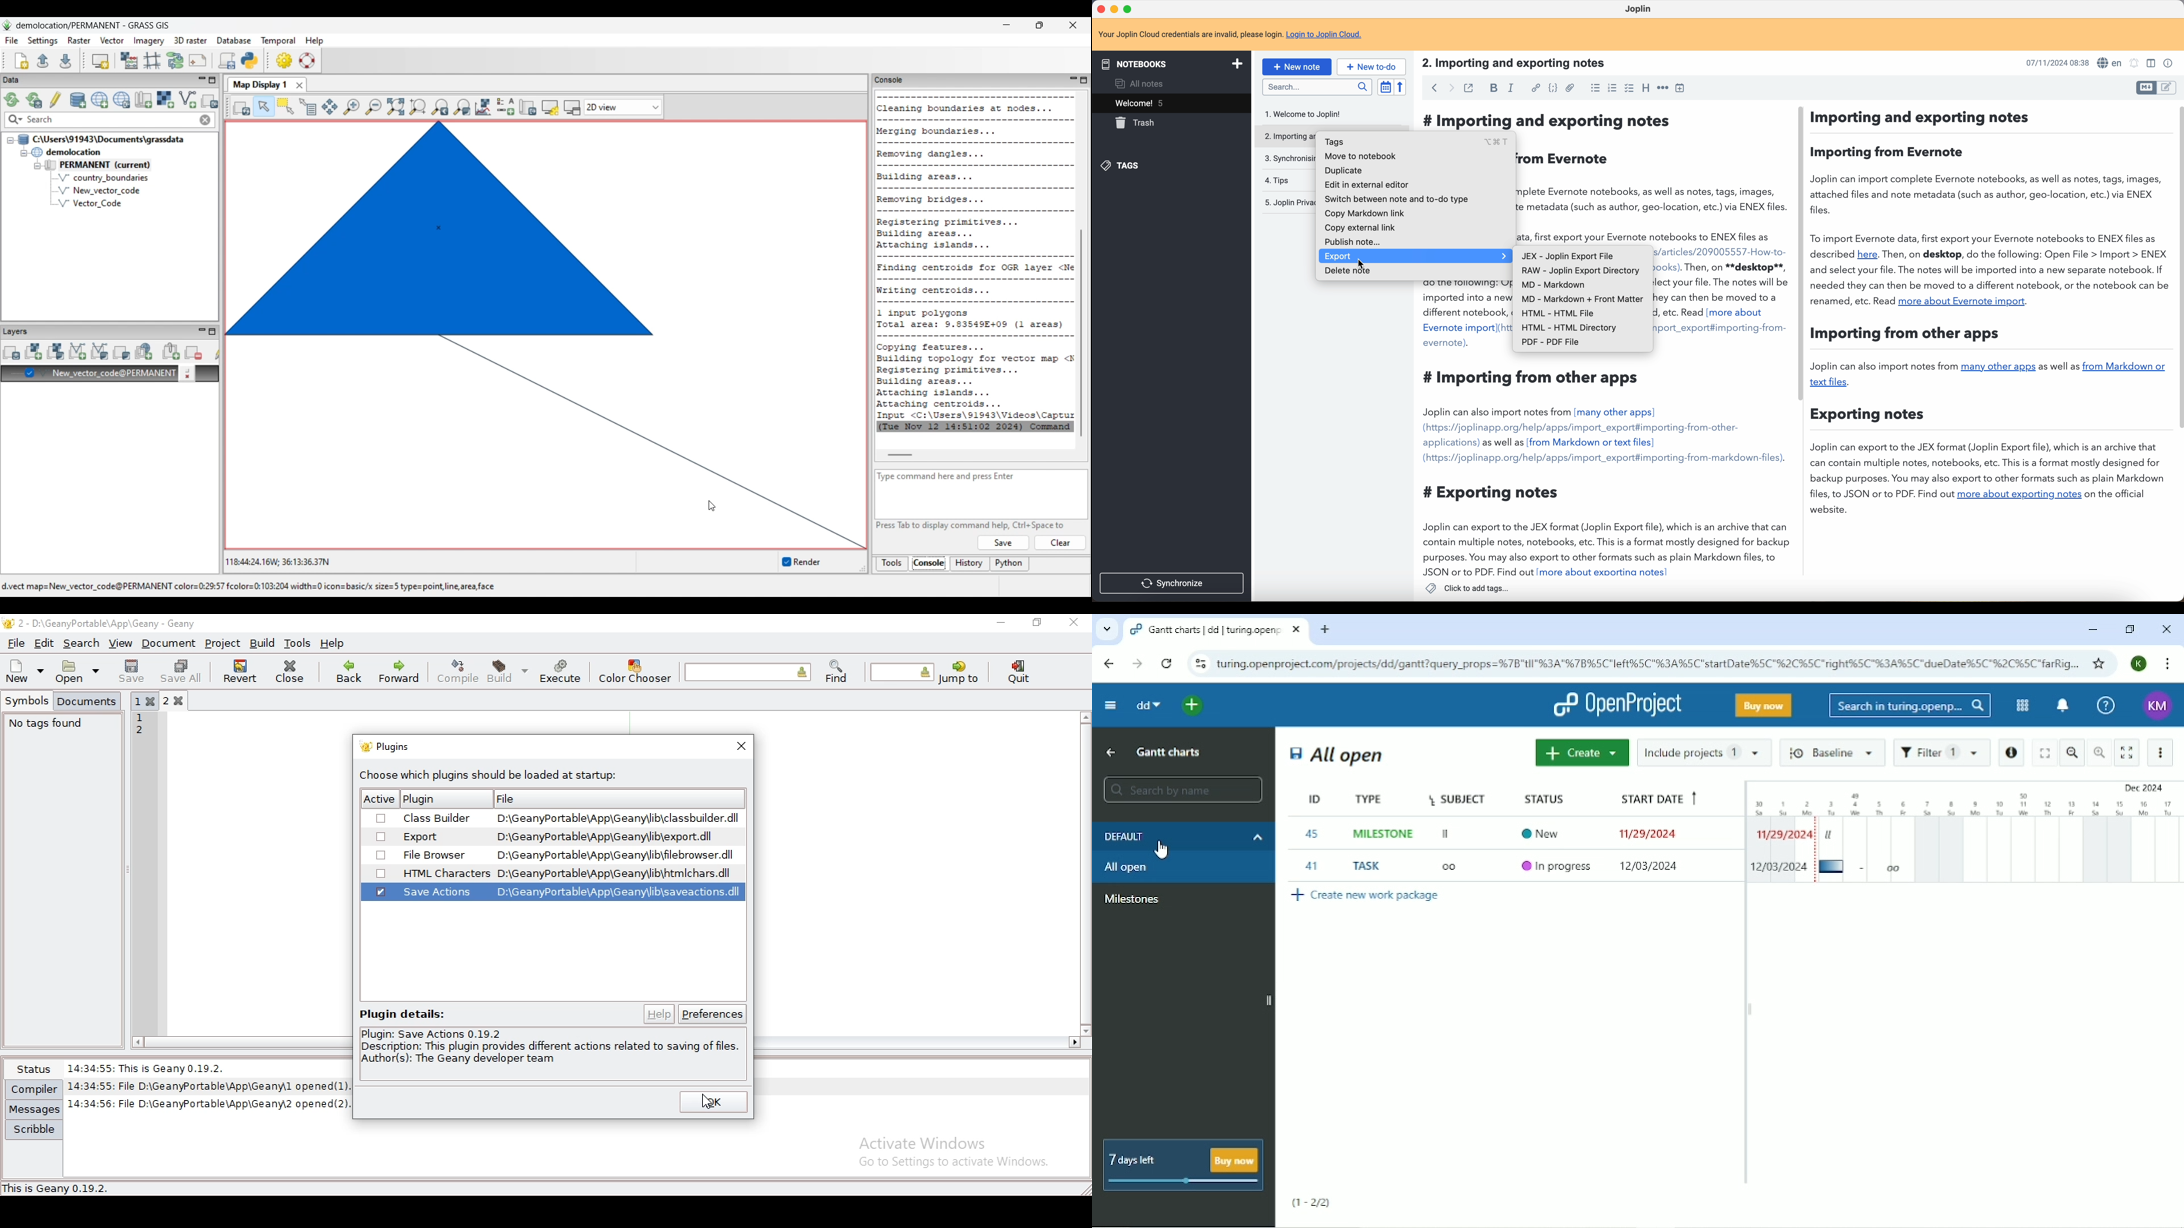 This screenshot has width=2184, height=1232. What do you see at coordinates (11, 352) in the screenshot?
I see `Add multiple vector or raster map layers` at bounding box center [11, 352].